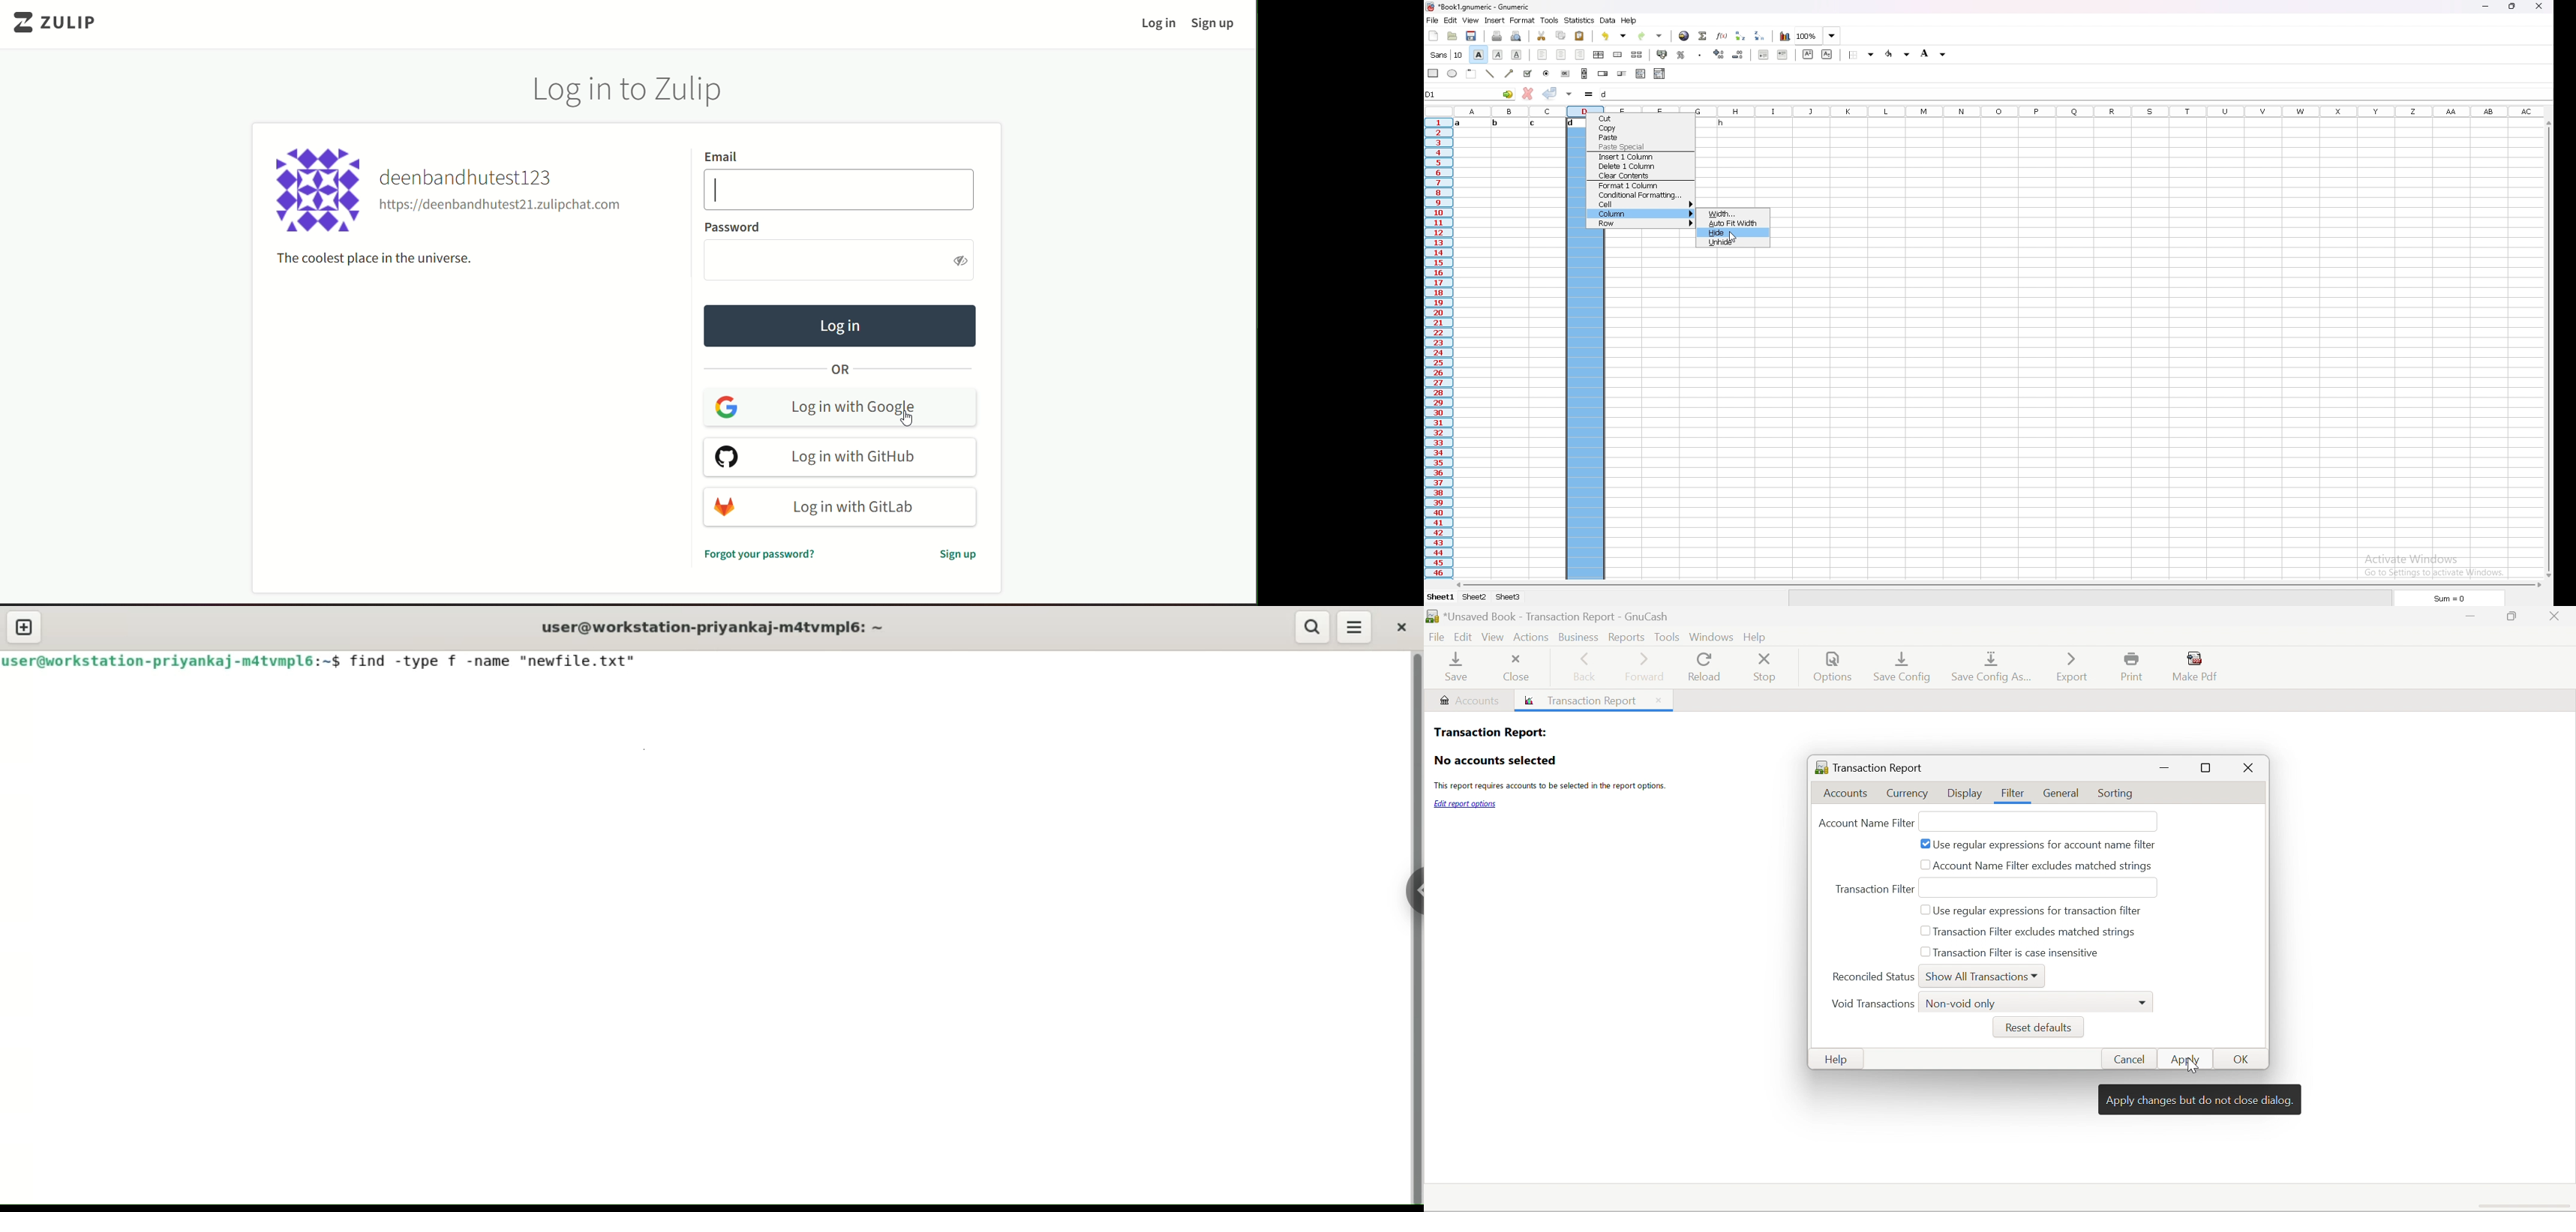  What do you see at coordinates (1609, 20) in the screenshot?
I see `data` at bounding box center [1609, 20].